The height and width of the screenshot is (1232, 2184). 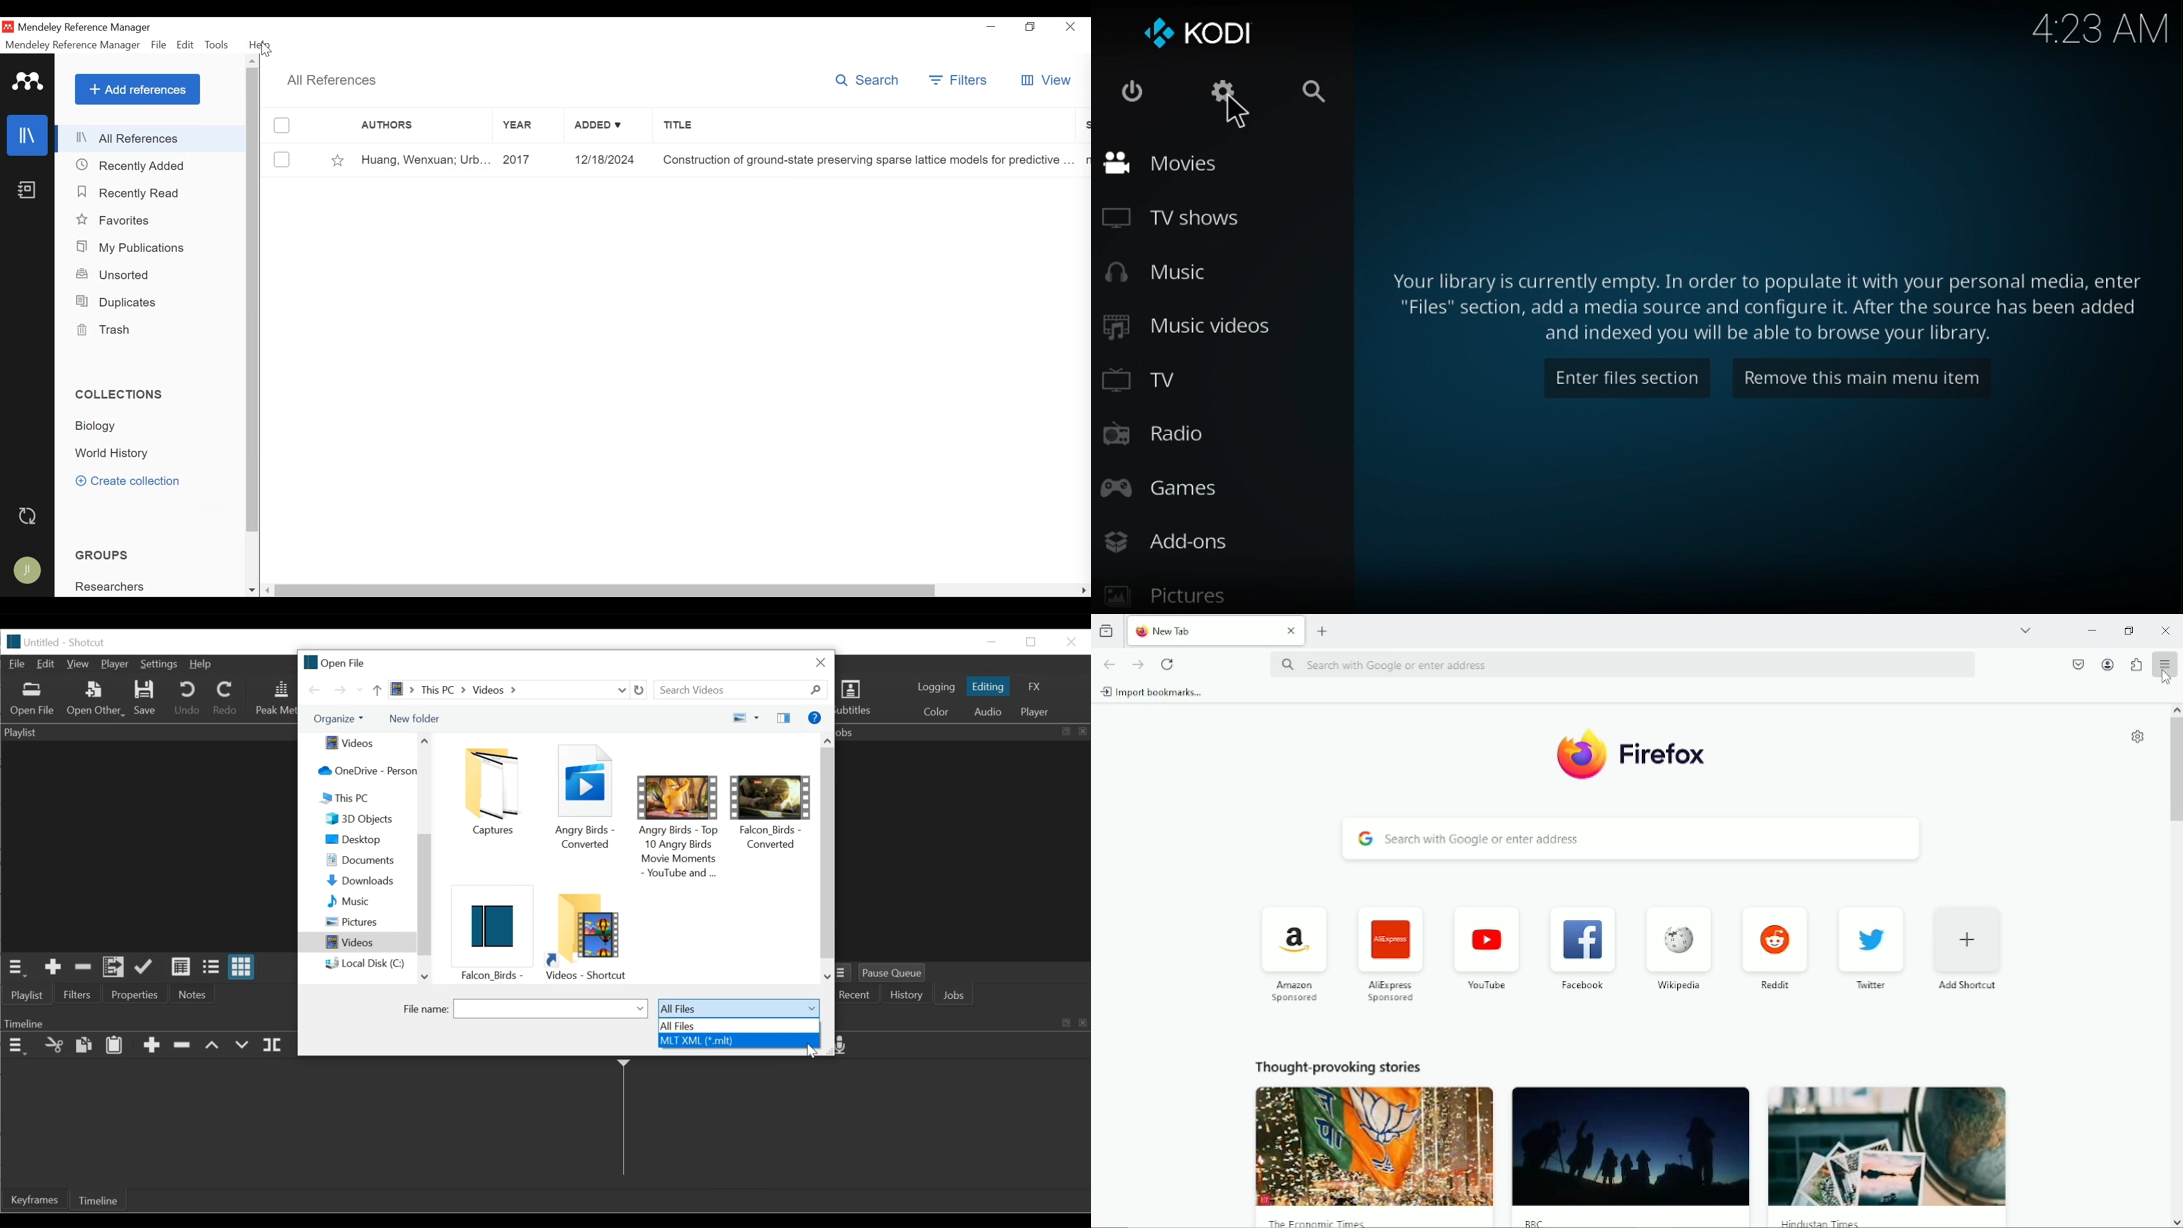 I want to click on Peak Meter, so click(x=276, y=699).